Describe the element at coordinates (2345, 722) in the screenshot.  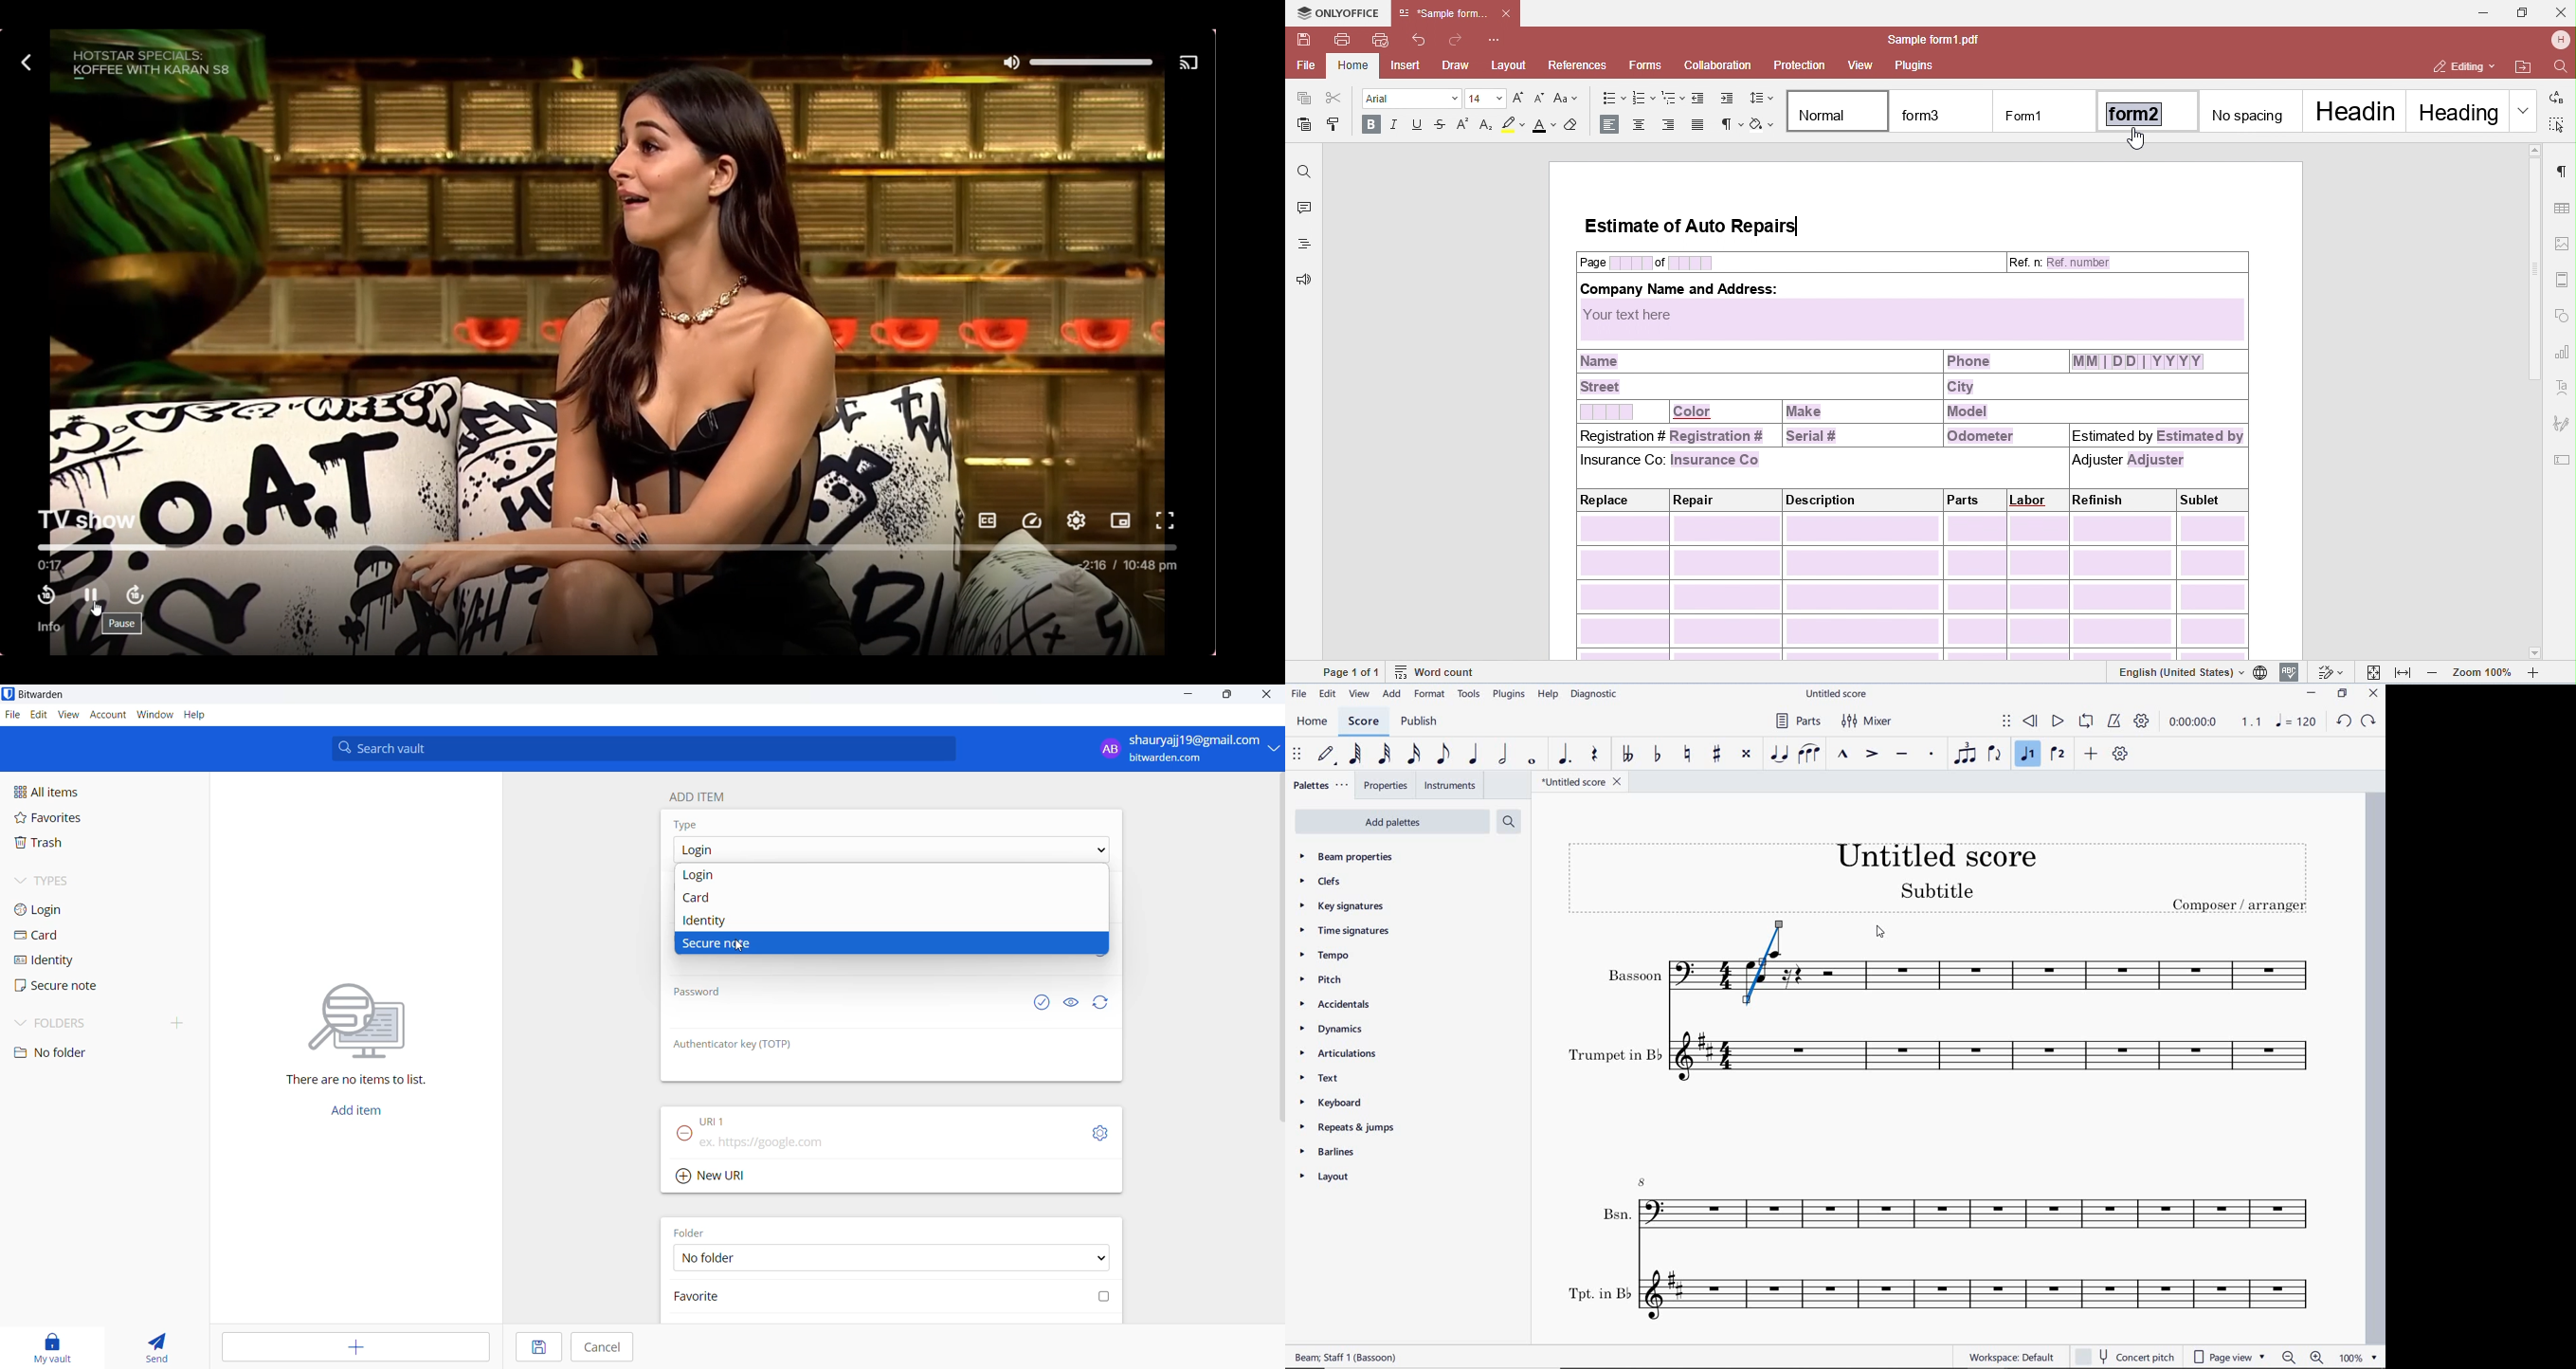
I see `UNDO` at that location.